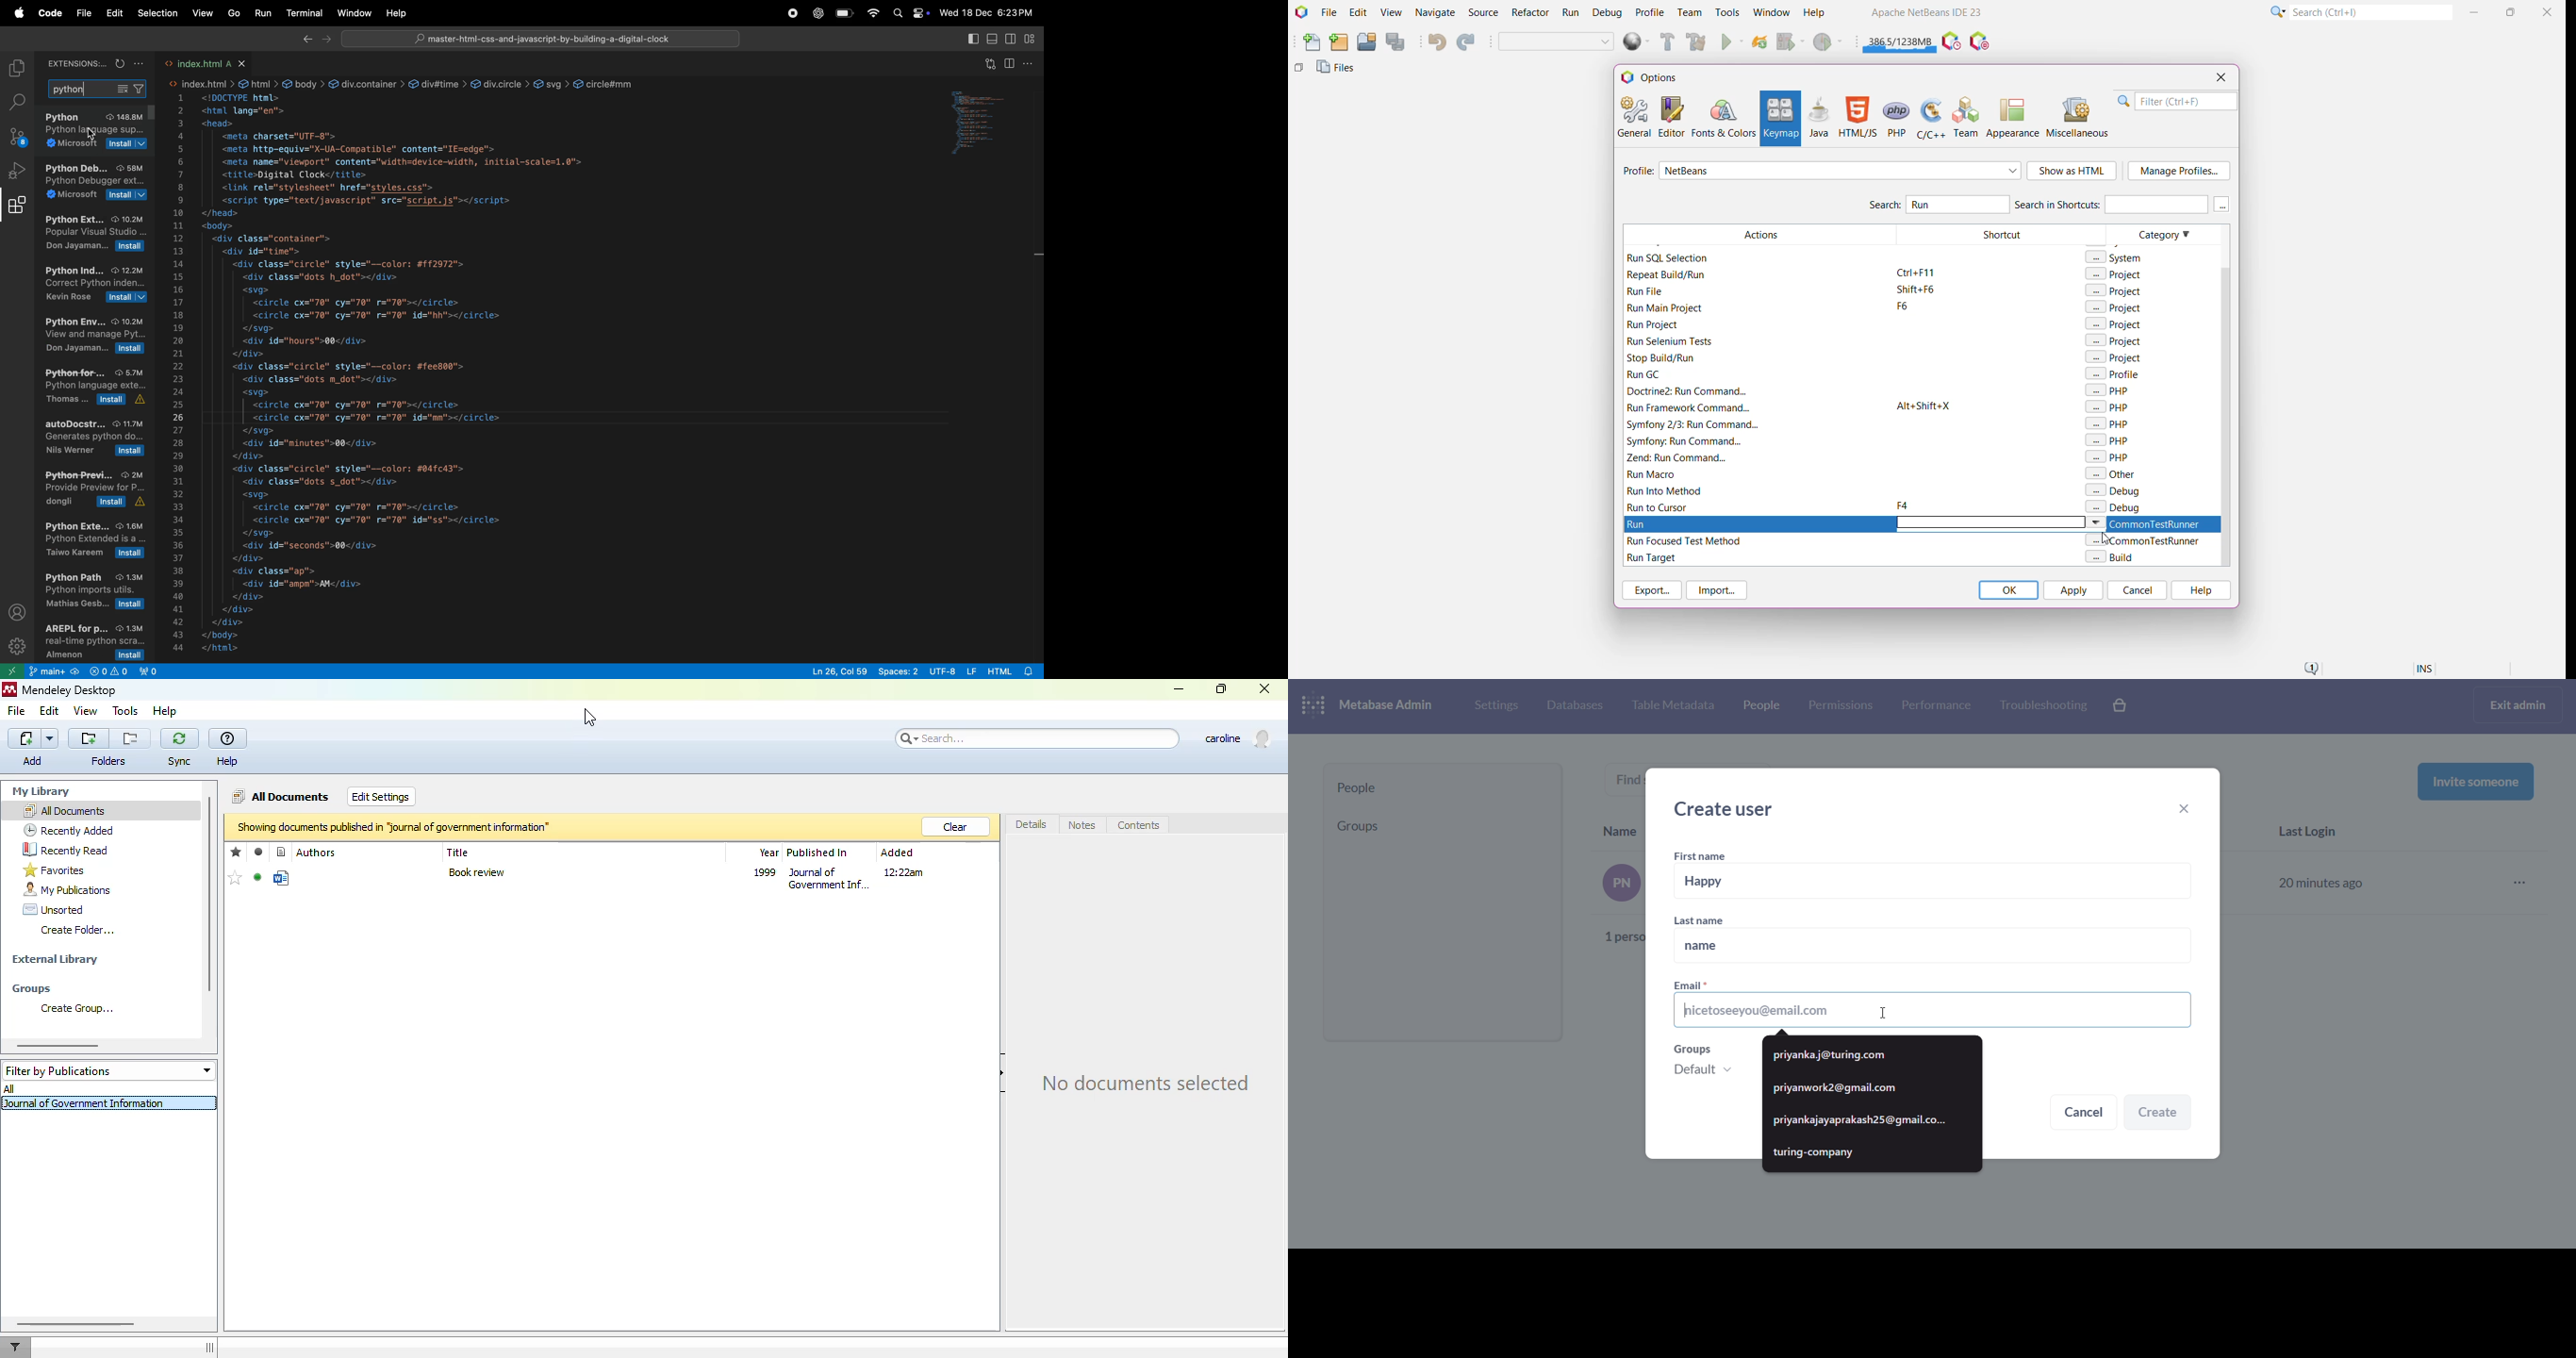 This screenshot has width=2576, height=1372. Describe the element at coordinates (817, 853) in the screenshot. I see `published in` at that location.